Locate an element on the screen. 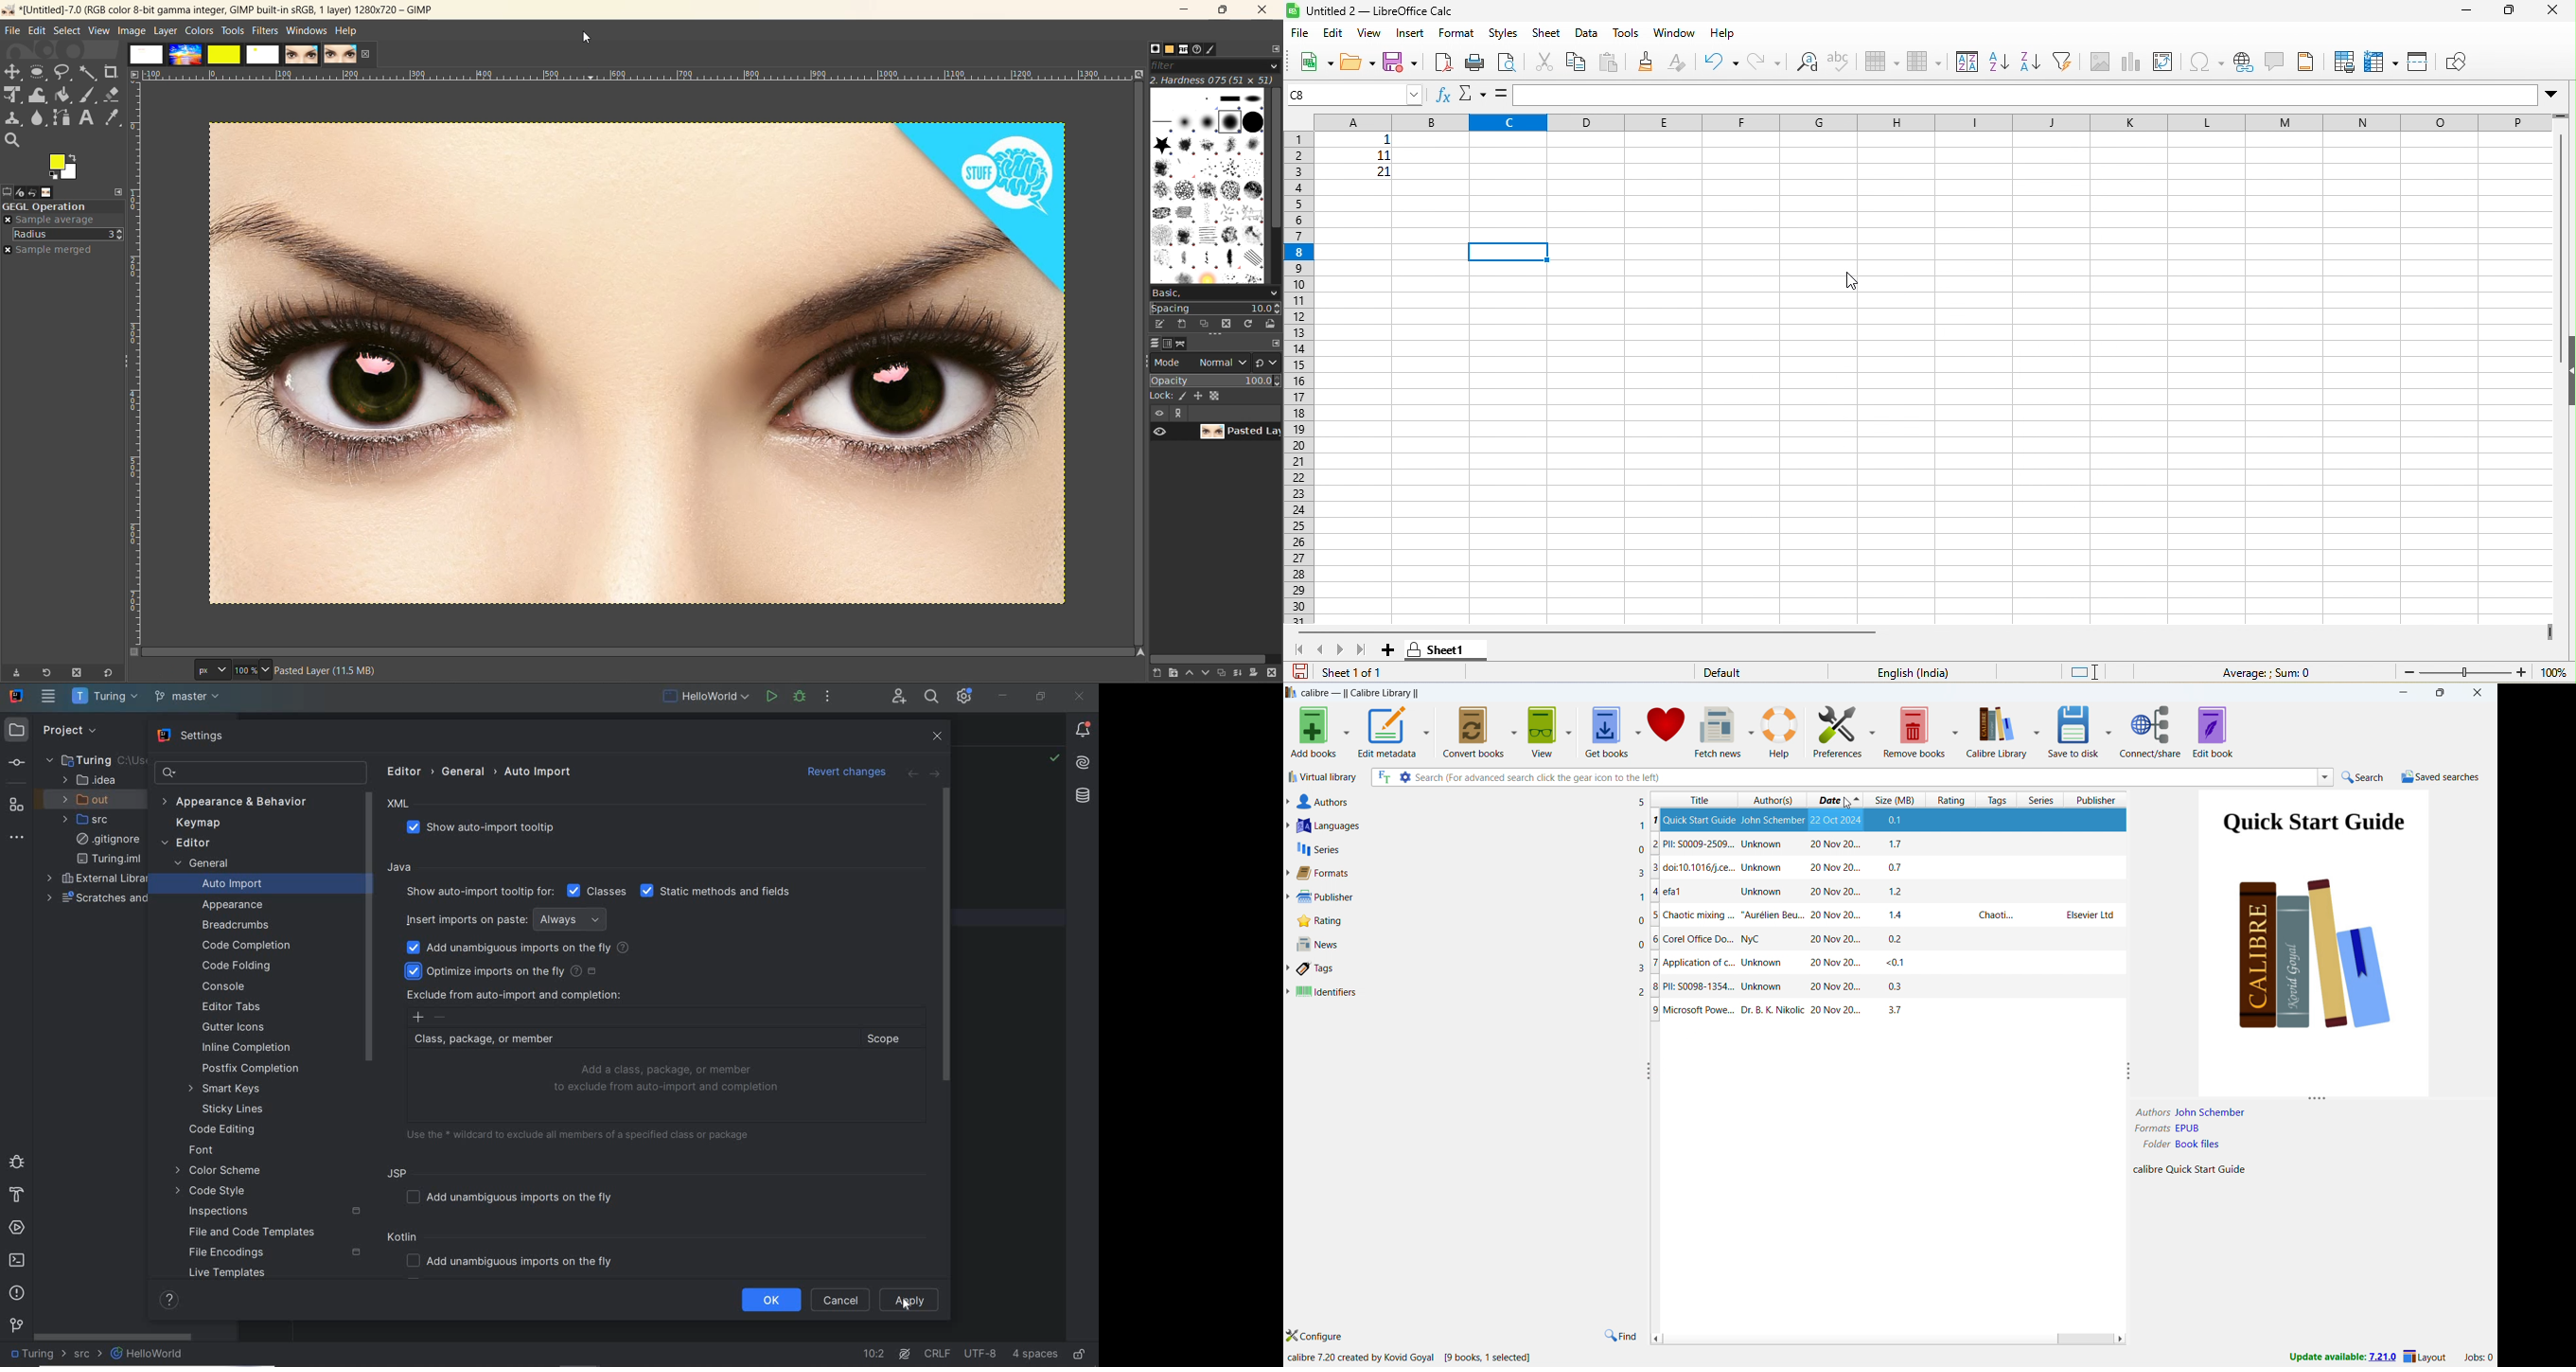 The height and width of the screenshot is (1372, 2576). header and footer is located at coordinates (2320, 62).